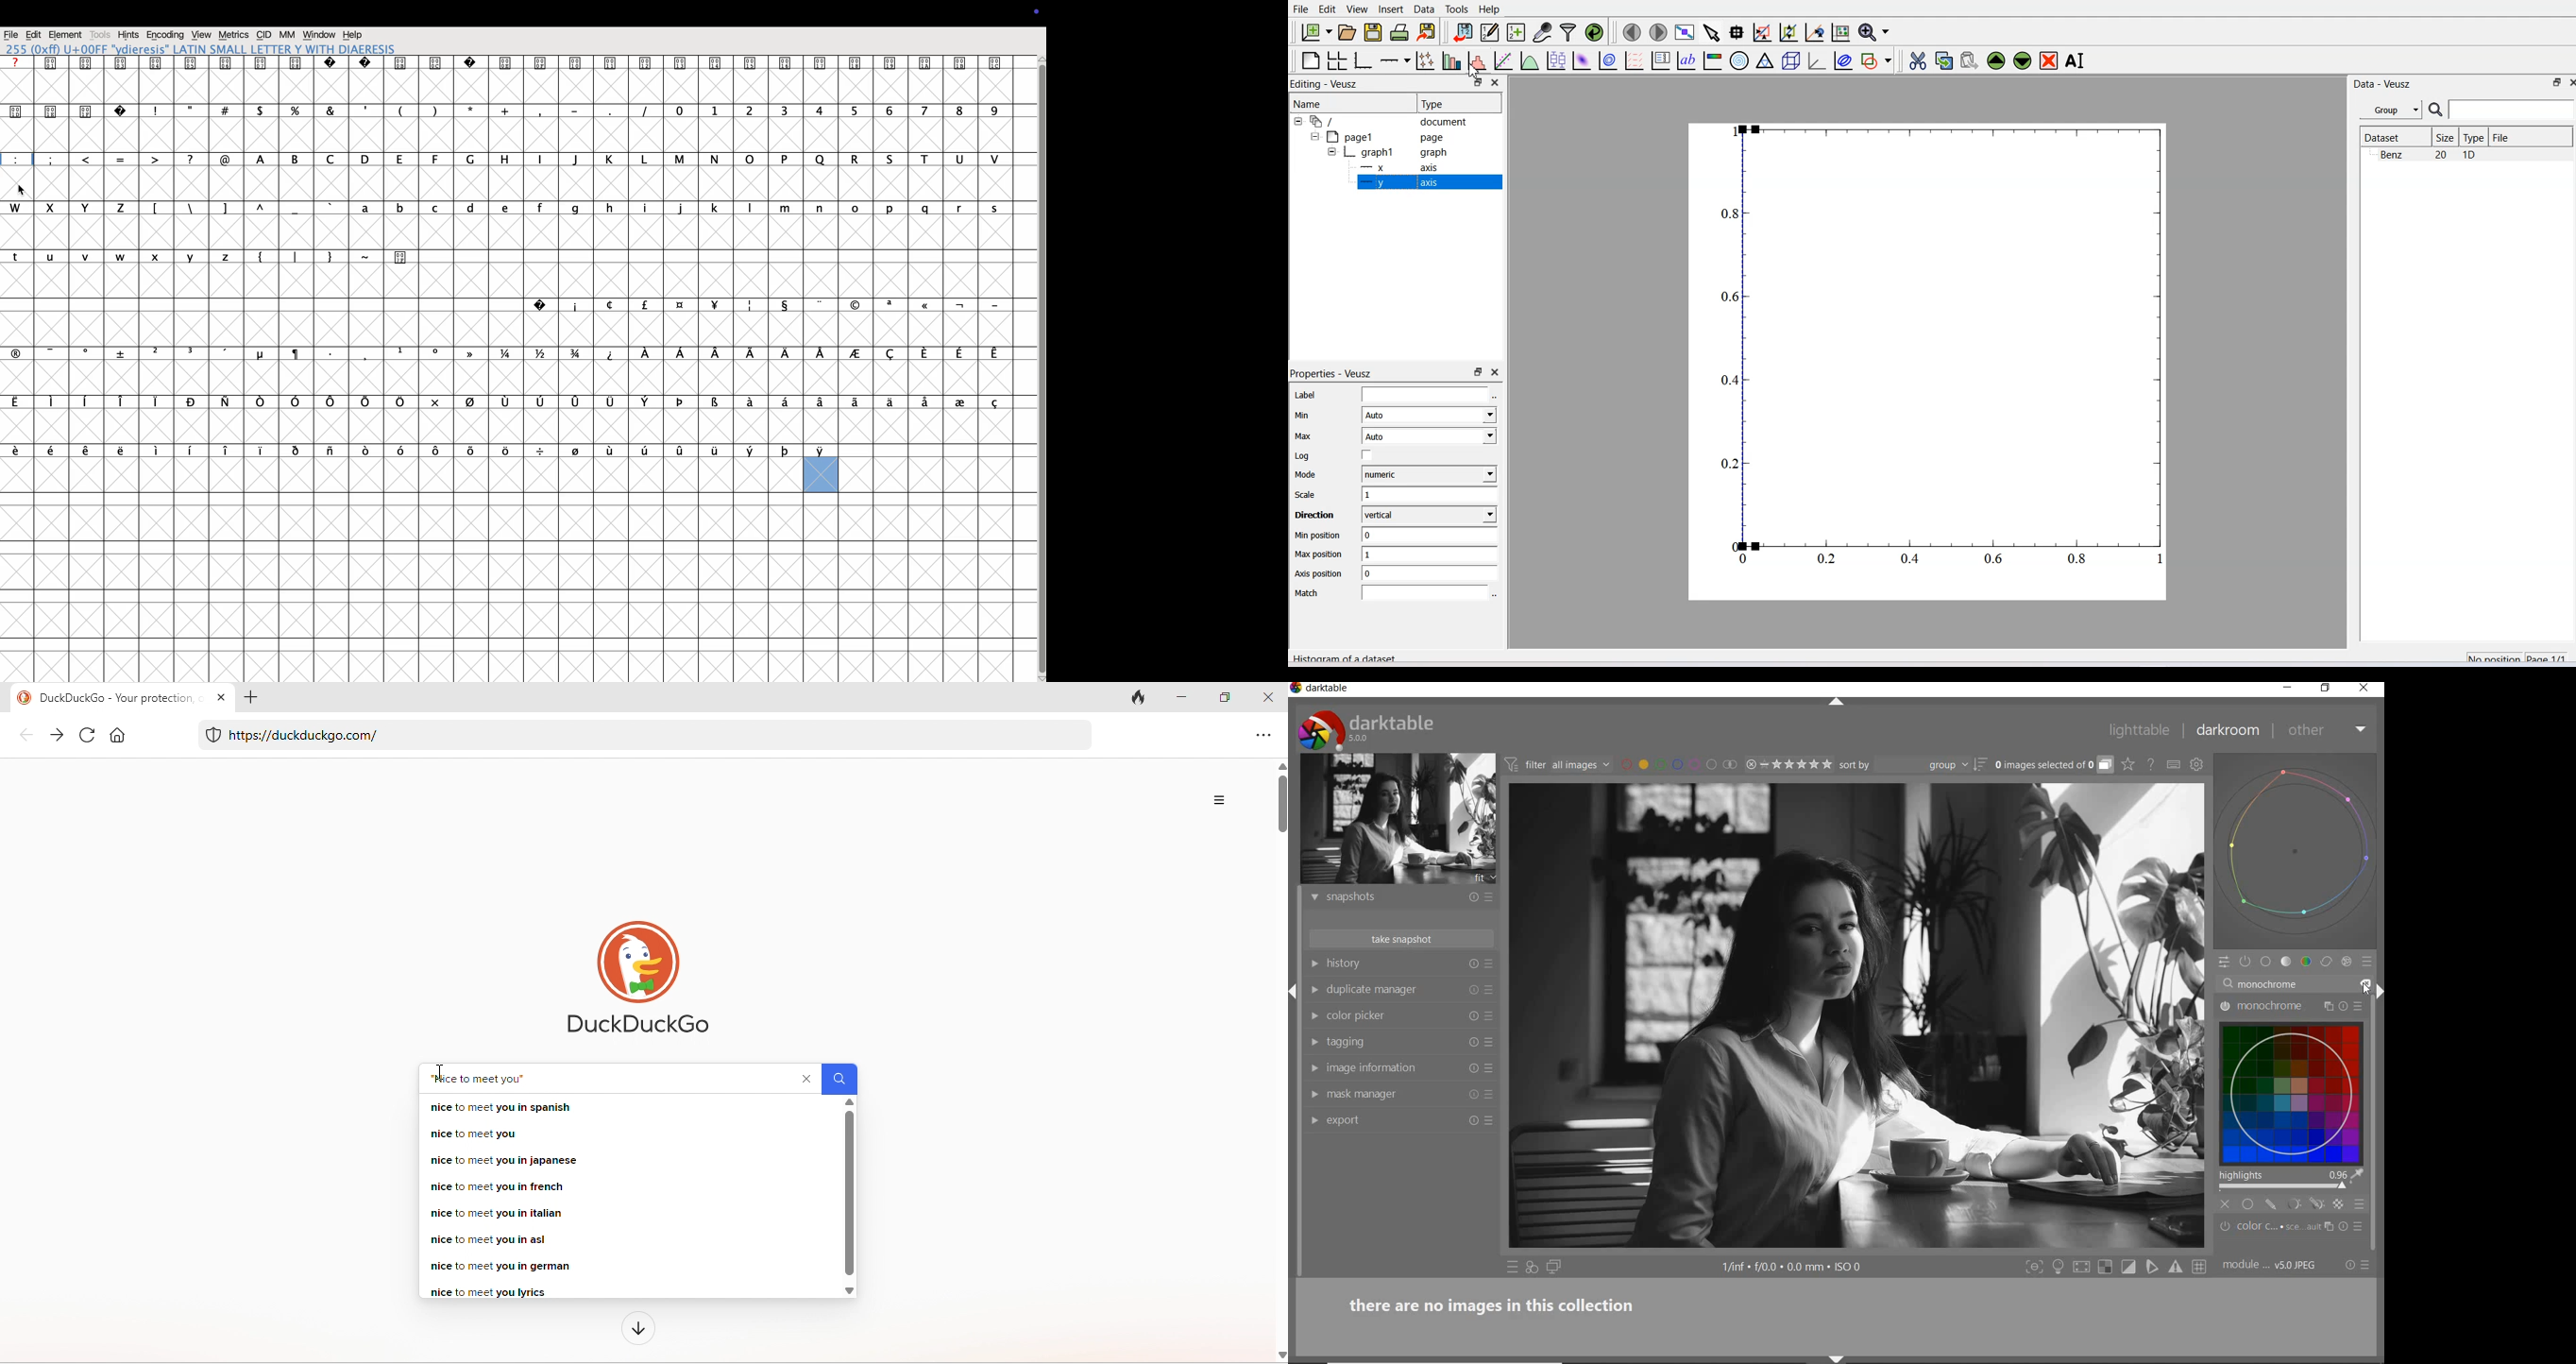 This screenshot has width=2576, height=1372. What do you see at coordinates (1301, 9) in the screenshot?
I see `File` at bounding box center [1301, 9].